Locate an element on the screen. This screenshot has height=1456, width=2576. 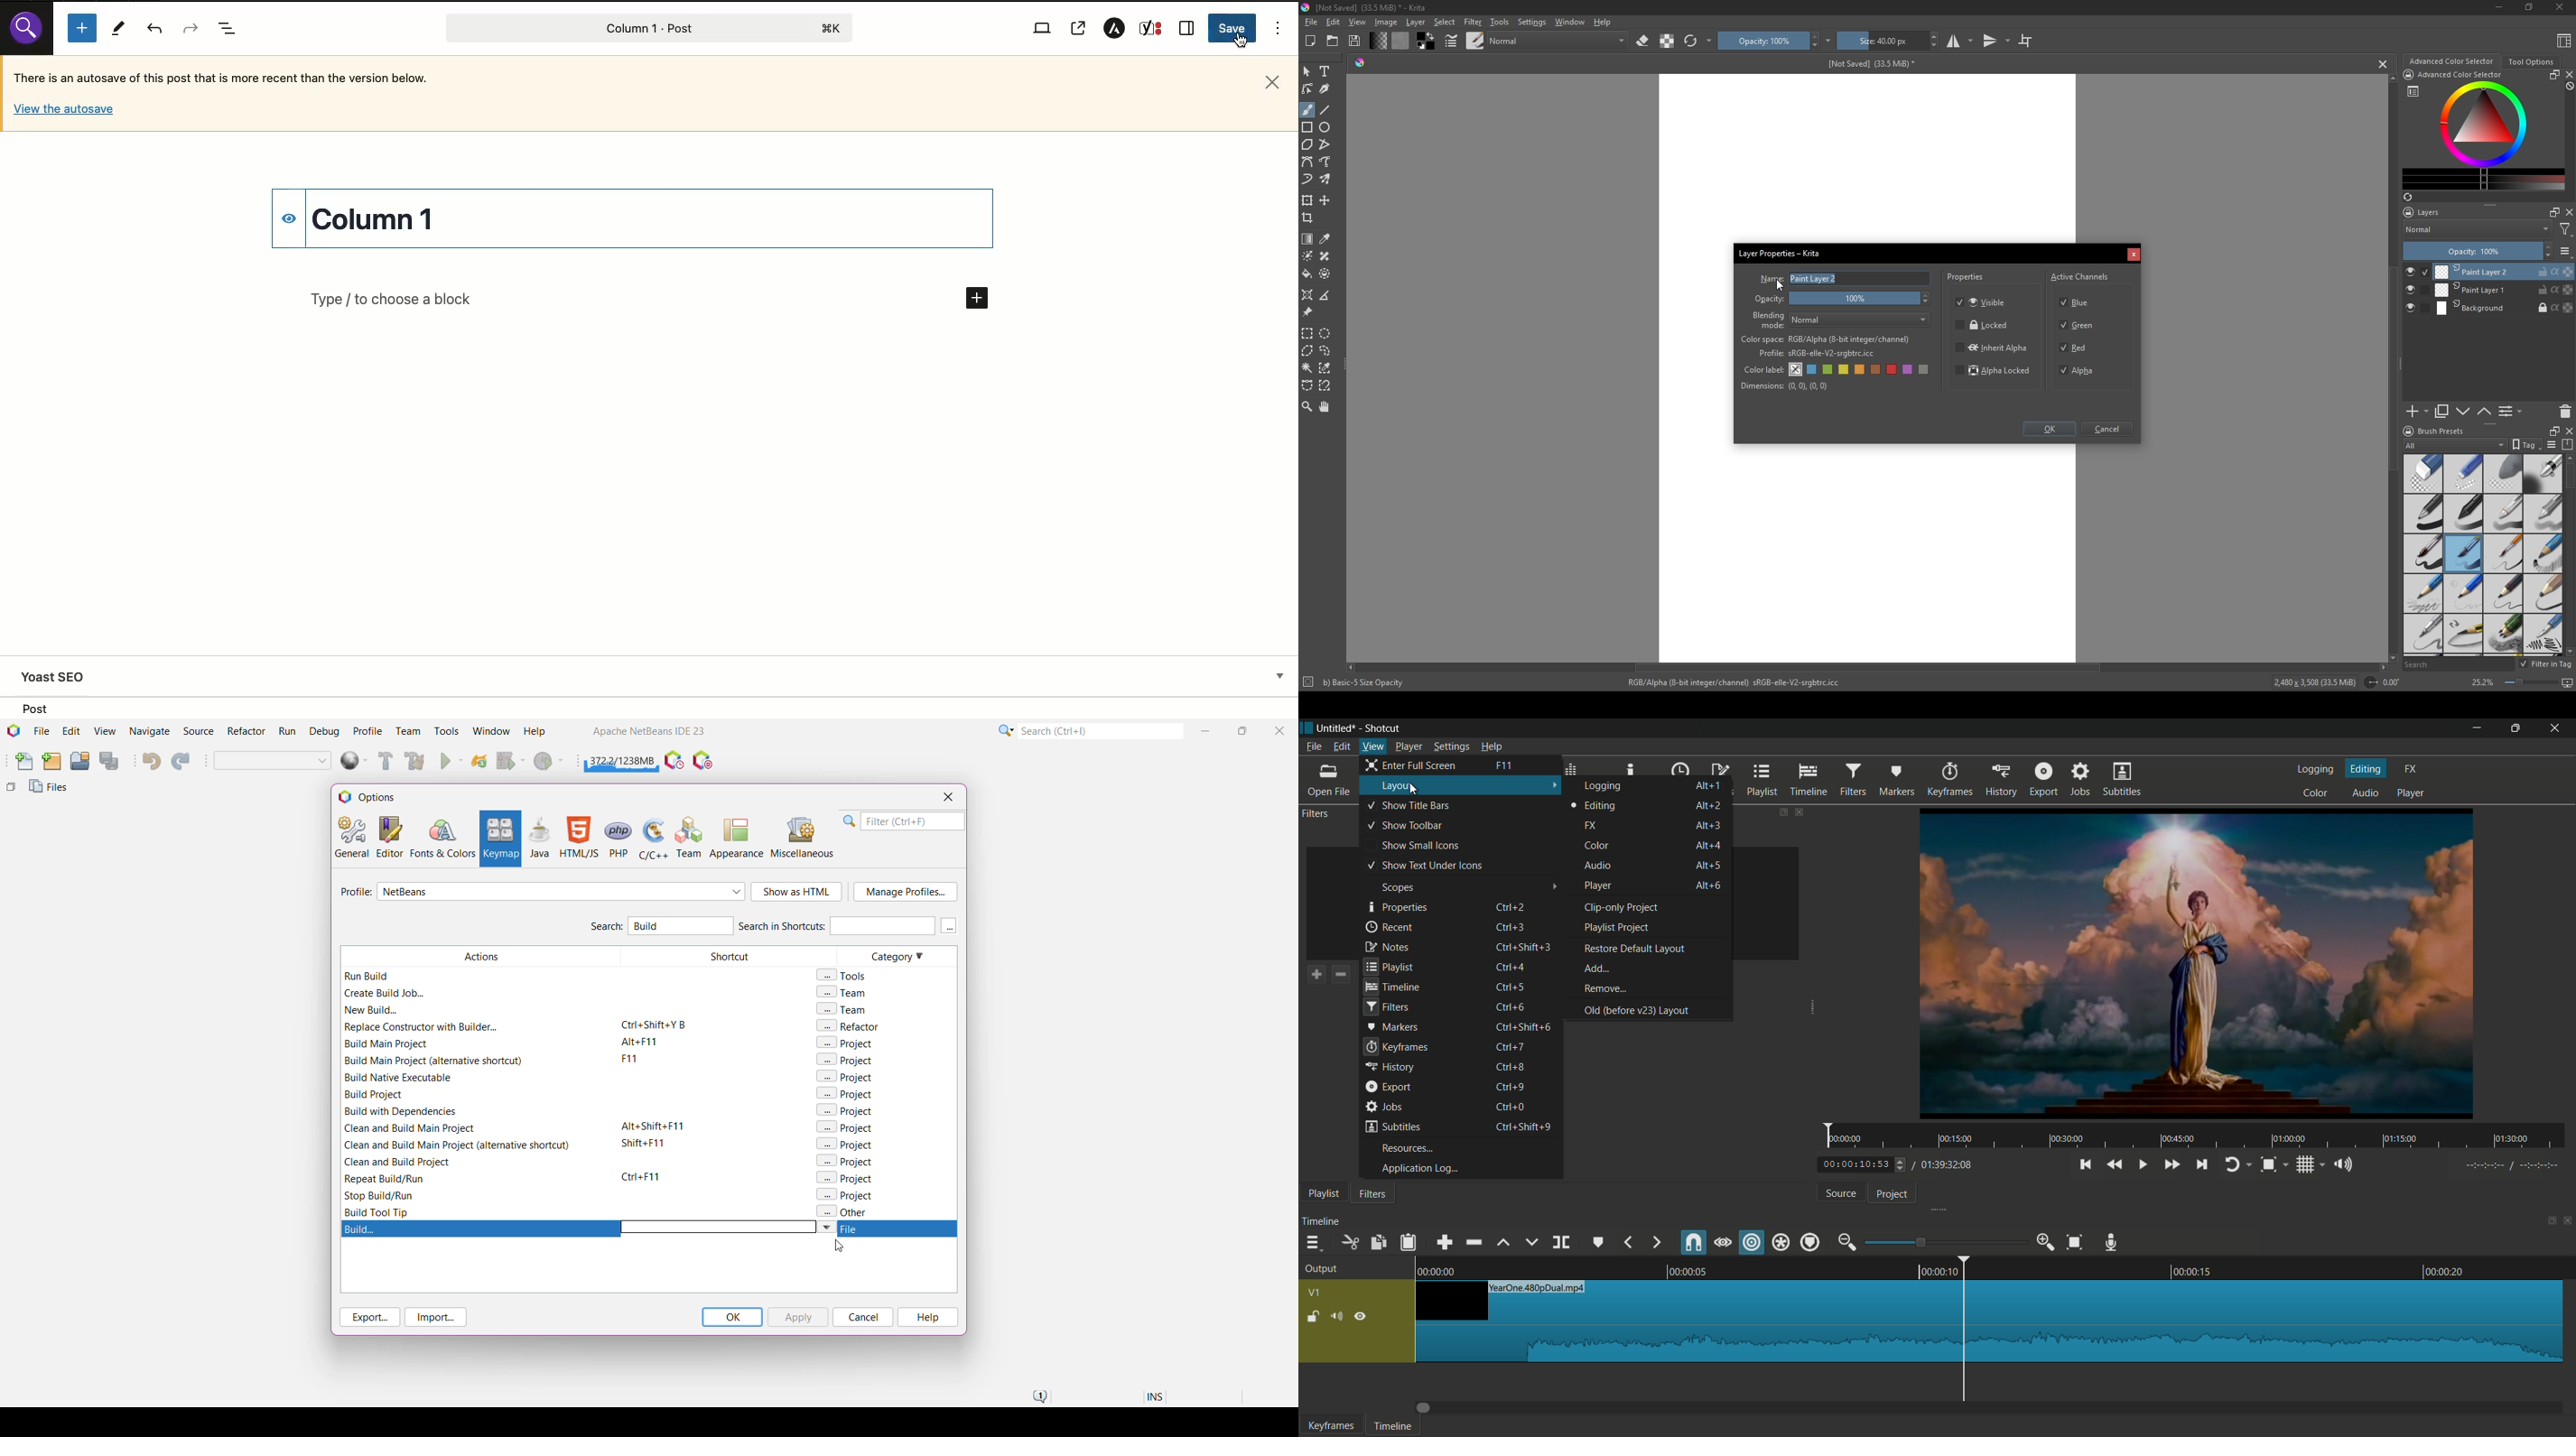
open other is located at coordinates (1329, 782).